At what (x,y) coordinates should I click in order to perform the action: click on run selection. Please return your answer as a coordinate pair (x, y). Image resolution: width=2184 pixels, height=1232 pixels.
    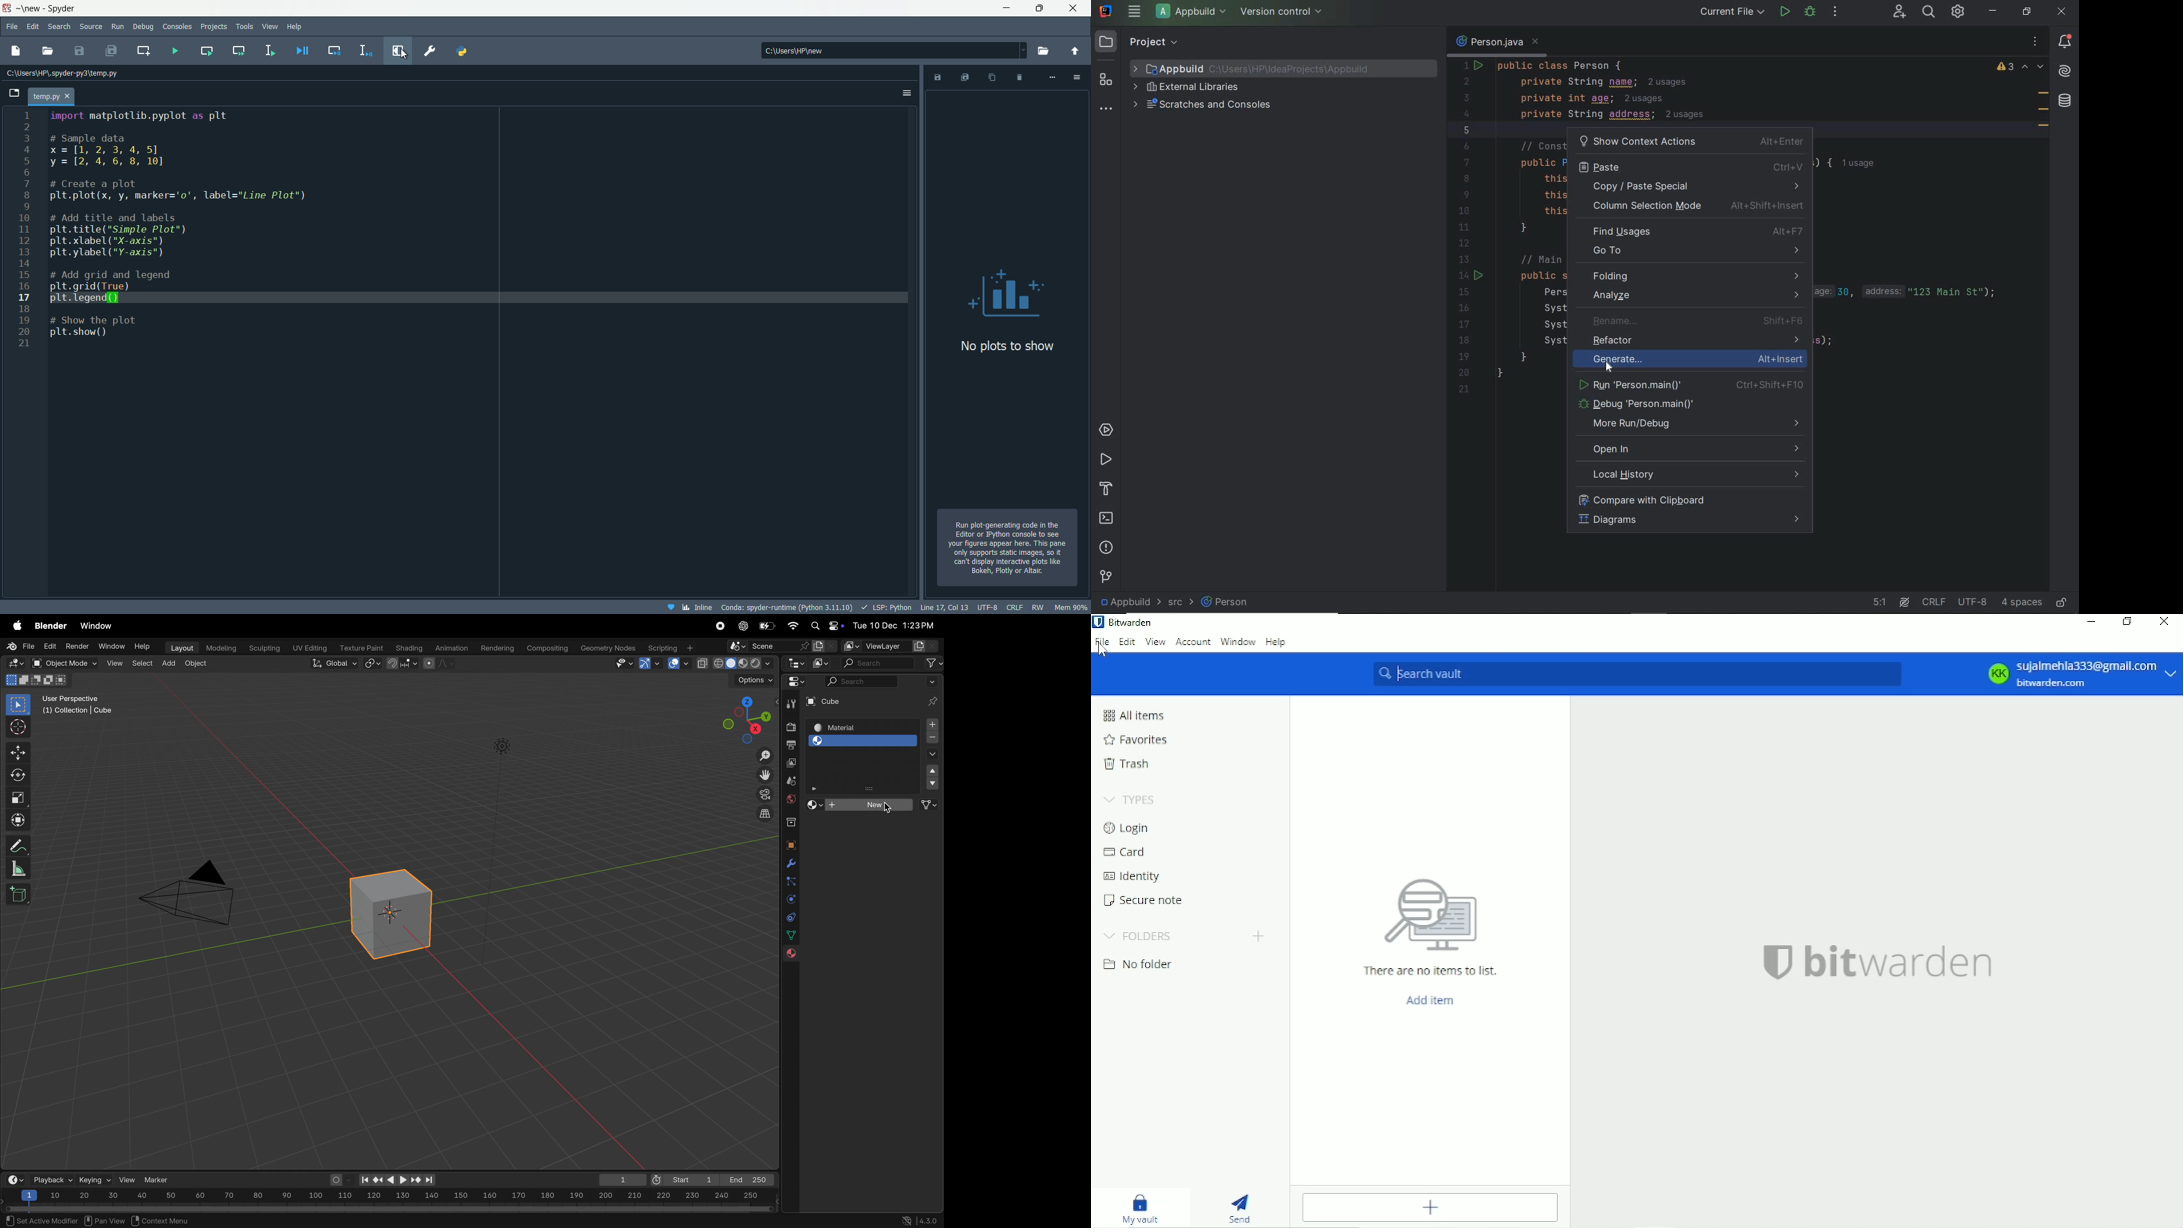
    Looking at the image, I should click on (270, 49).